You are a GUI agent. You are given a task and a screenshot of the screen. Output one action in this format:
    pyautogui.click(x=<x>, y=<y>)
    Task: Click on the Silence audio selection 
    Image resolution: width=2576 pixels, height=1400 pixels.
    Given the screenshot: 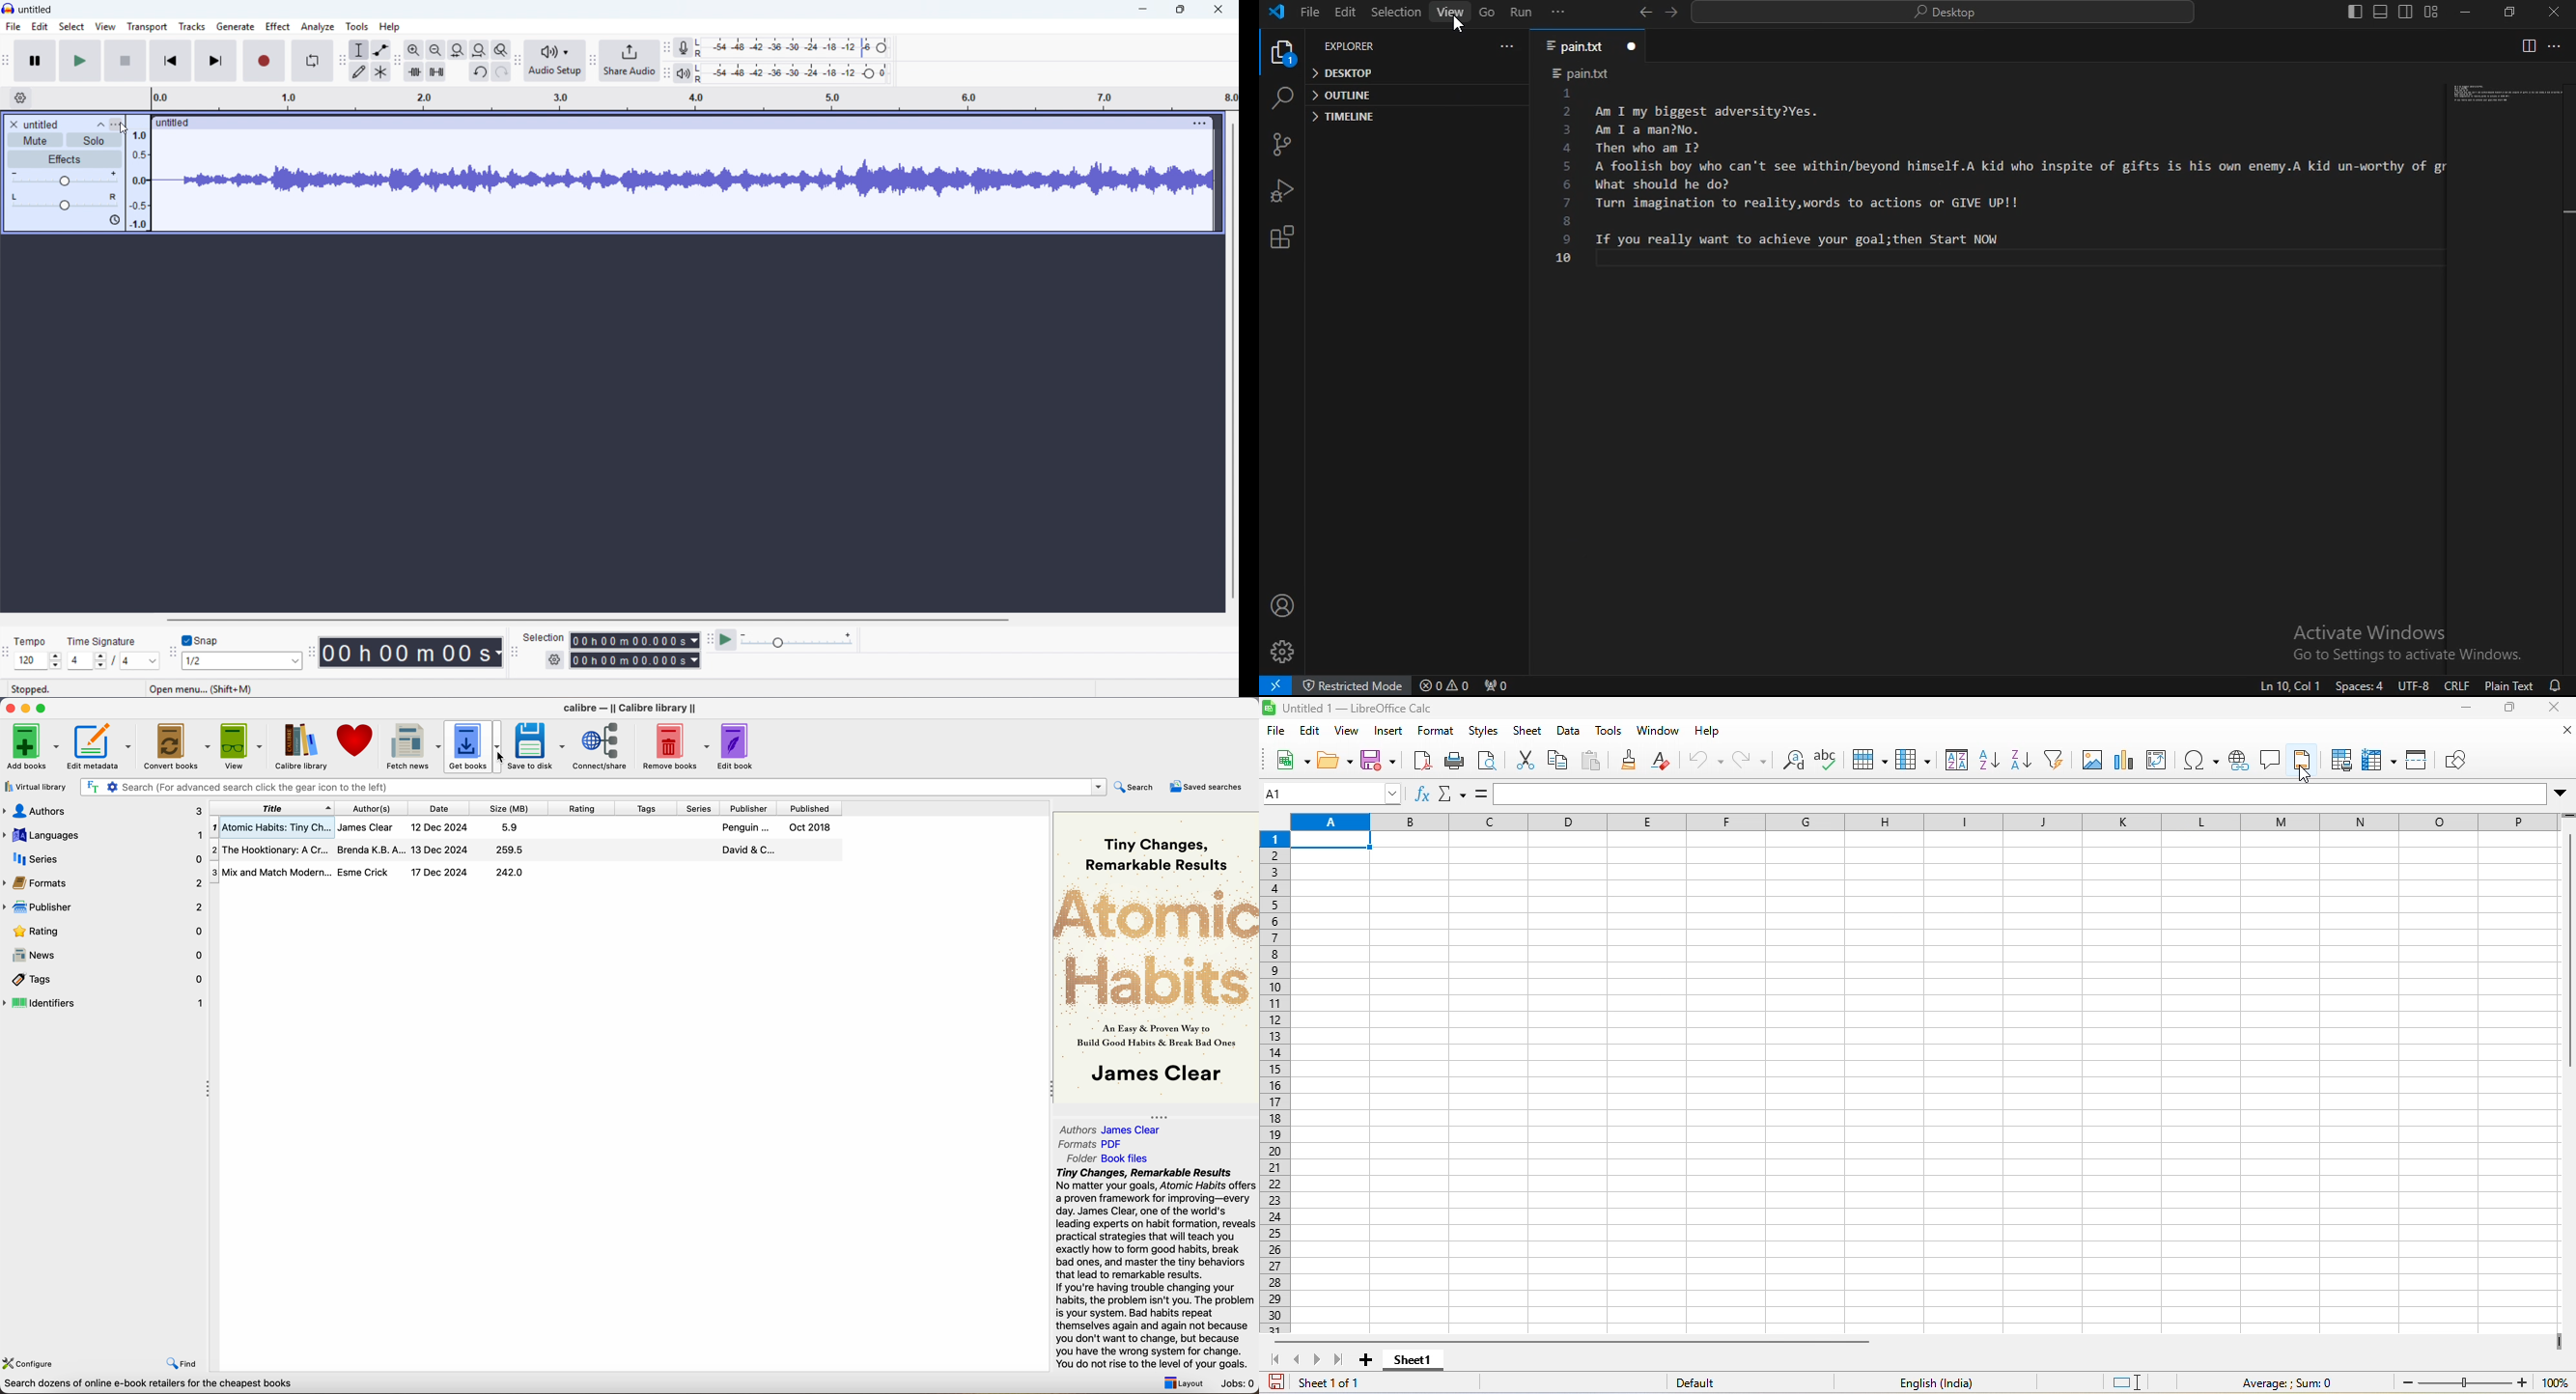 What is the action you would take?
    pyautogui.click(x=437, y=72)
    